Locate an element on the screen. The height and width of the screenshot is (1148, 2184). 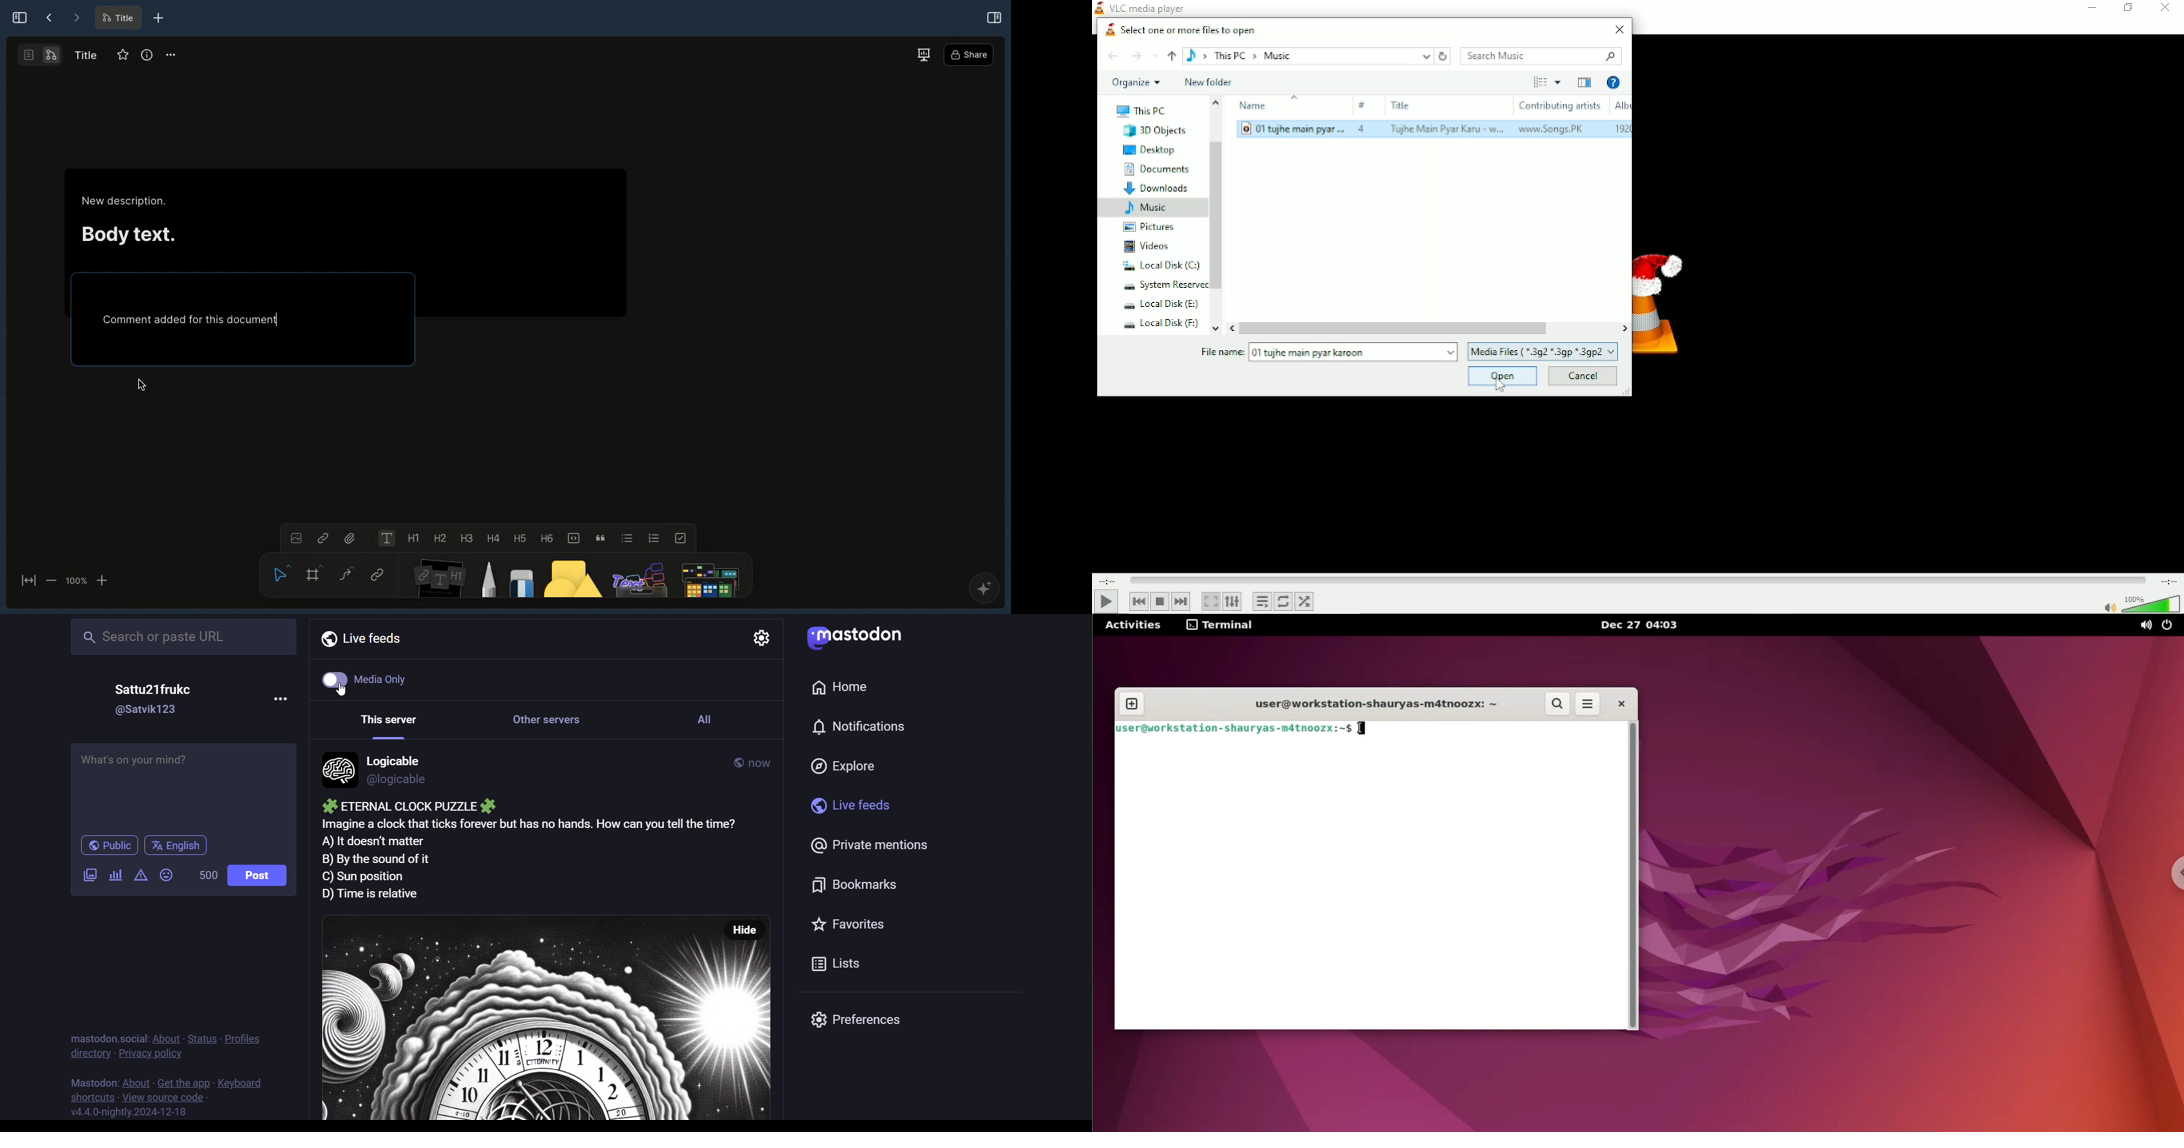
Forward is located at coordinates (1135, 56).